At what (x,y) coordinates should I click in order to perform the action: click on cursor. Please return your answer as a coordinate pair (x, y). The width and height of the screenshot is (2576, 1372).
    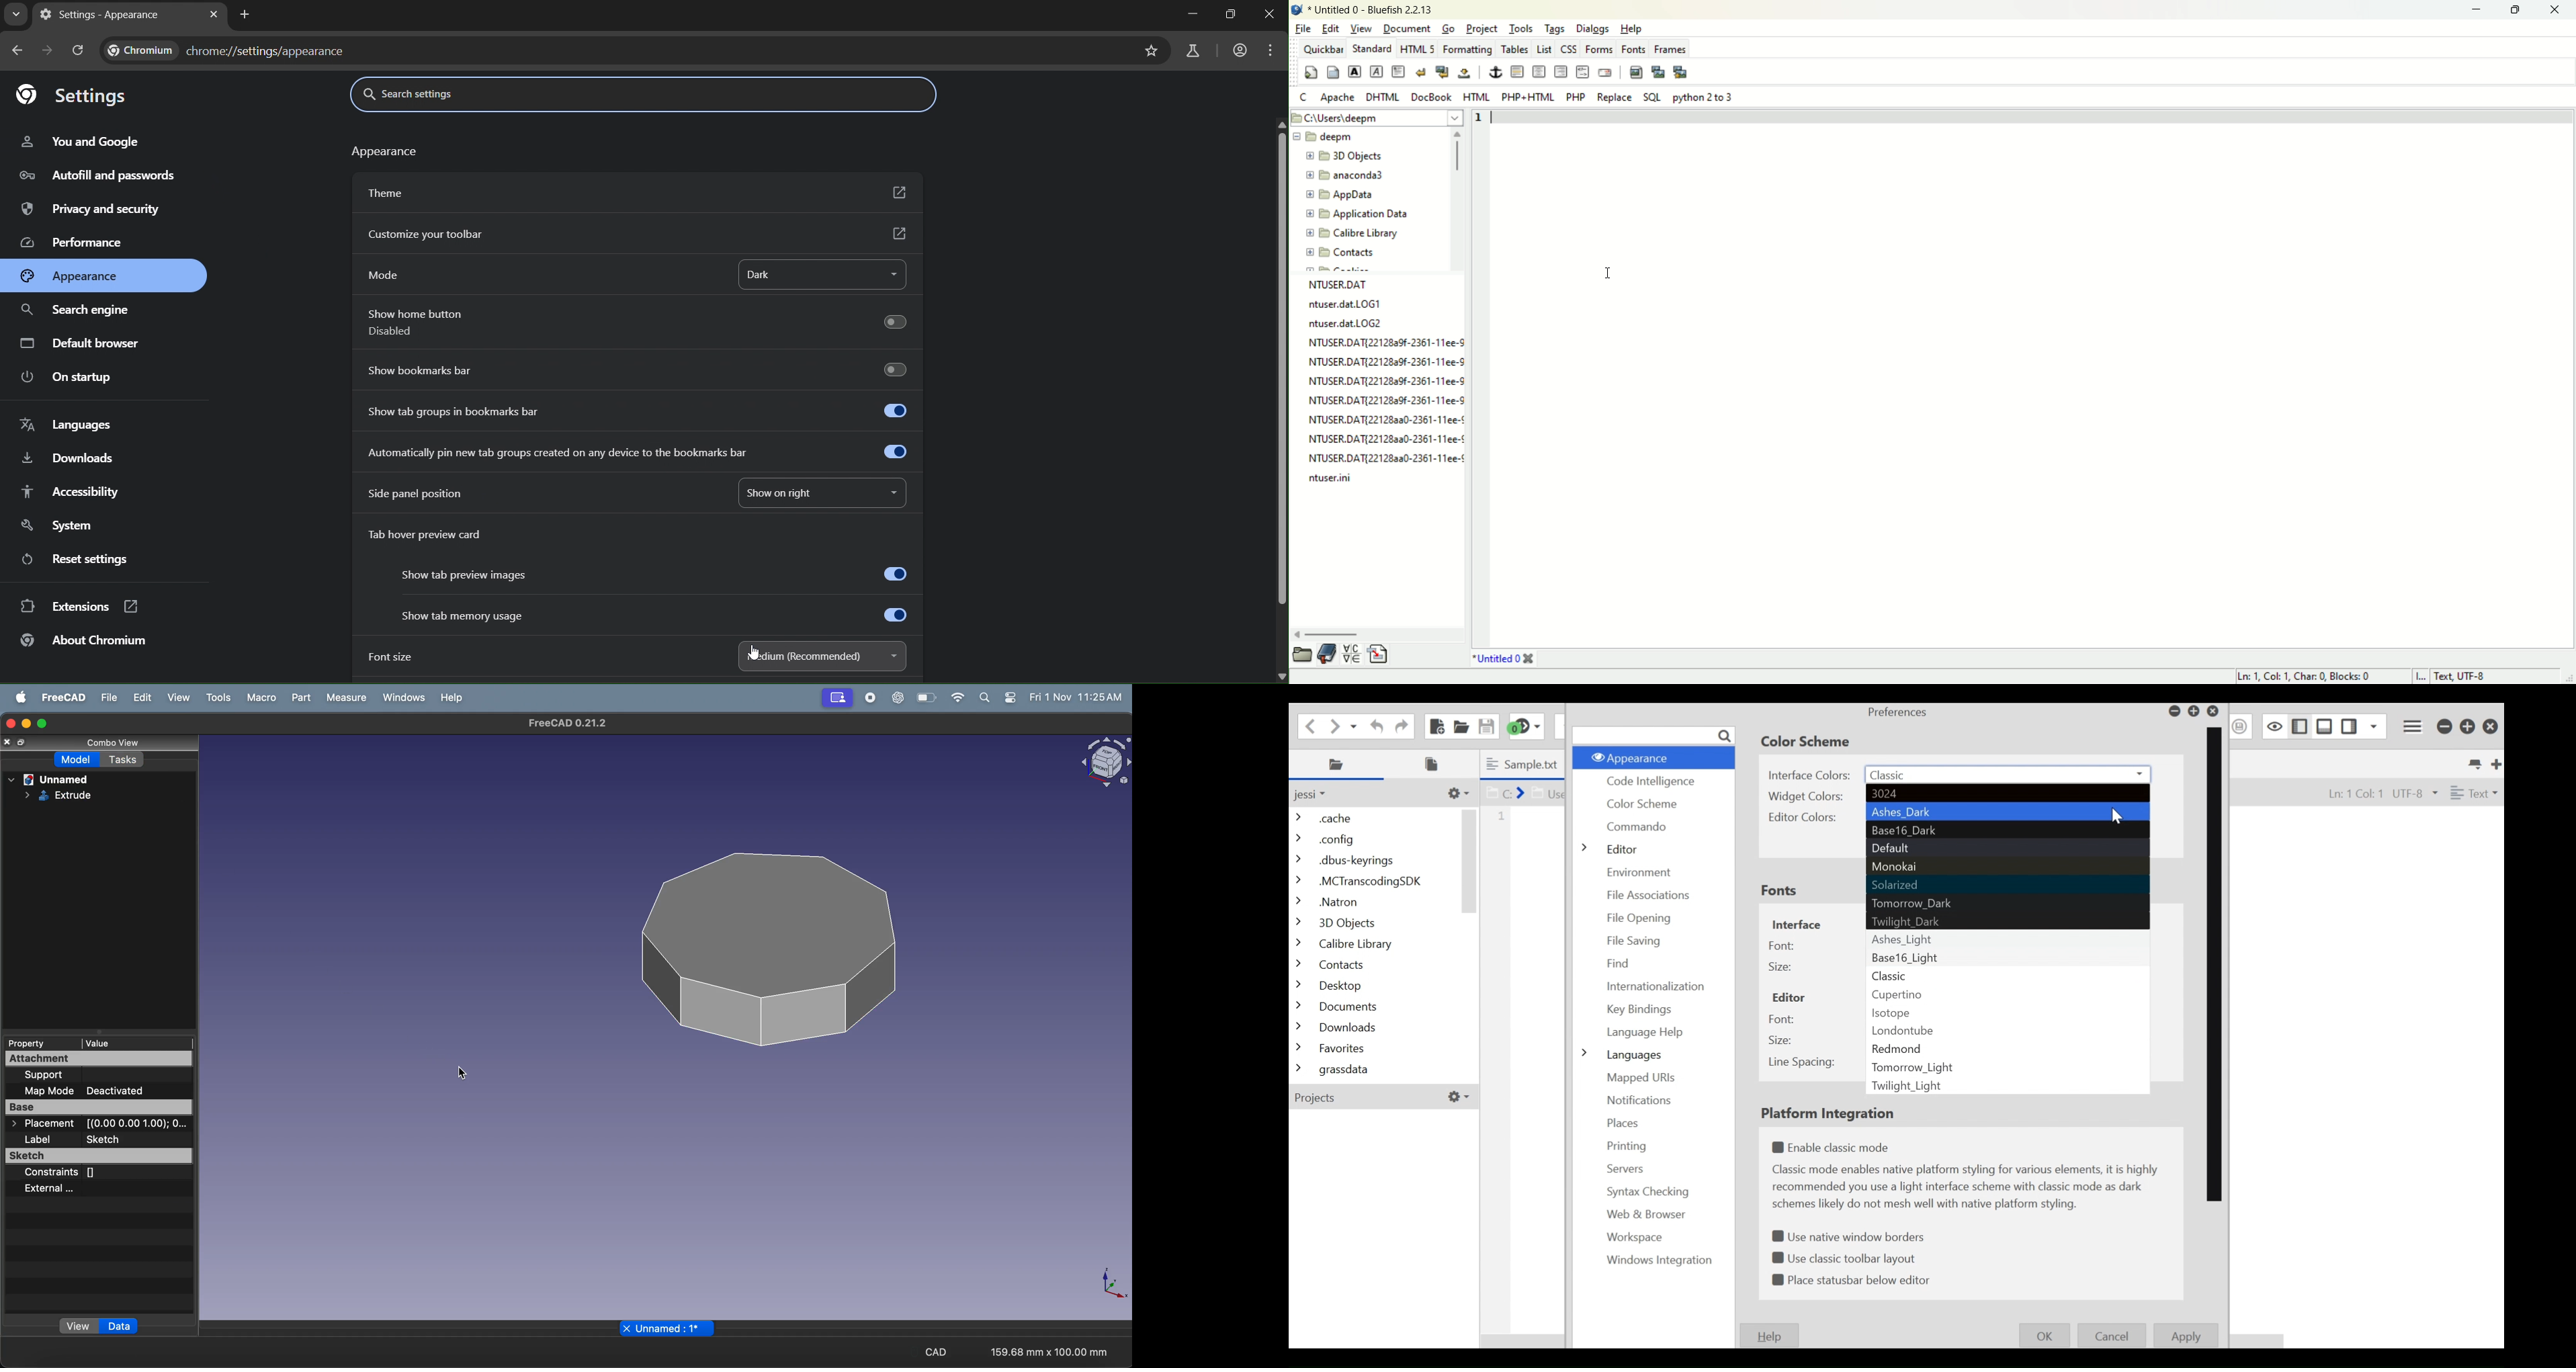
    Looking at the image, I should click on (755, 654).